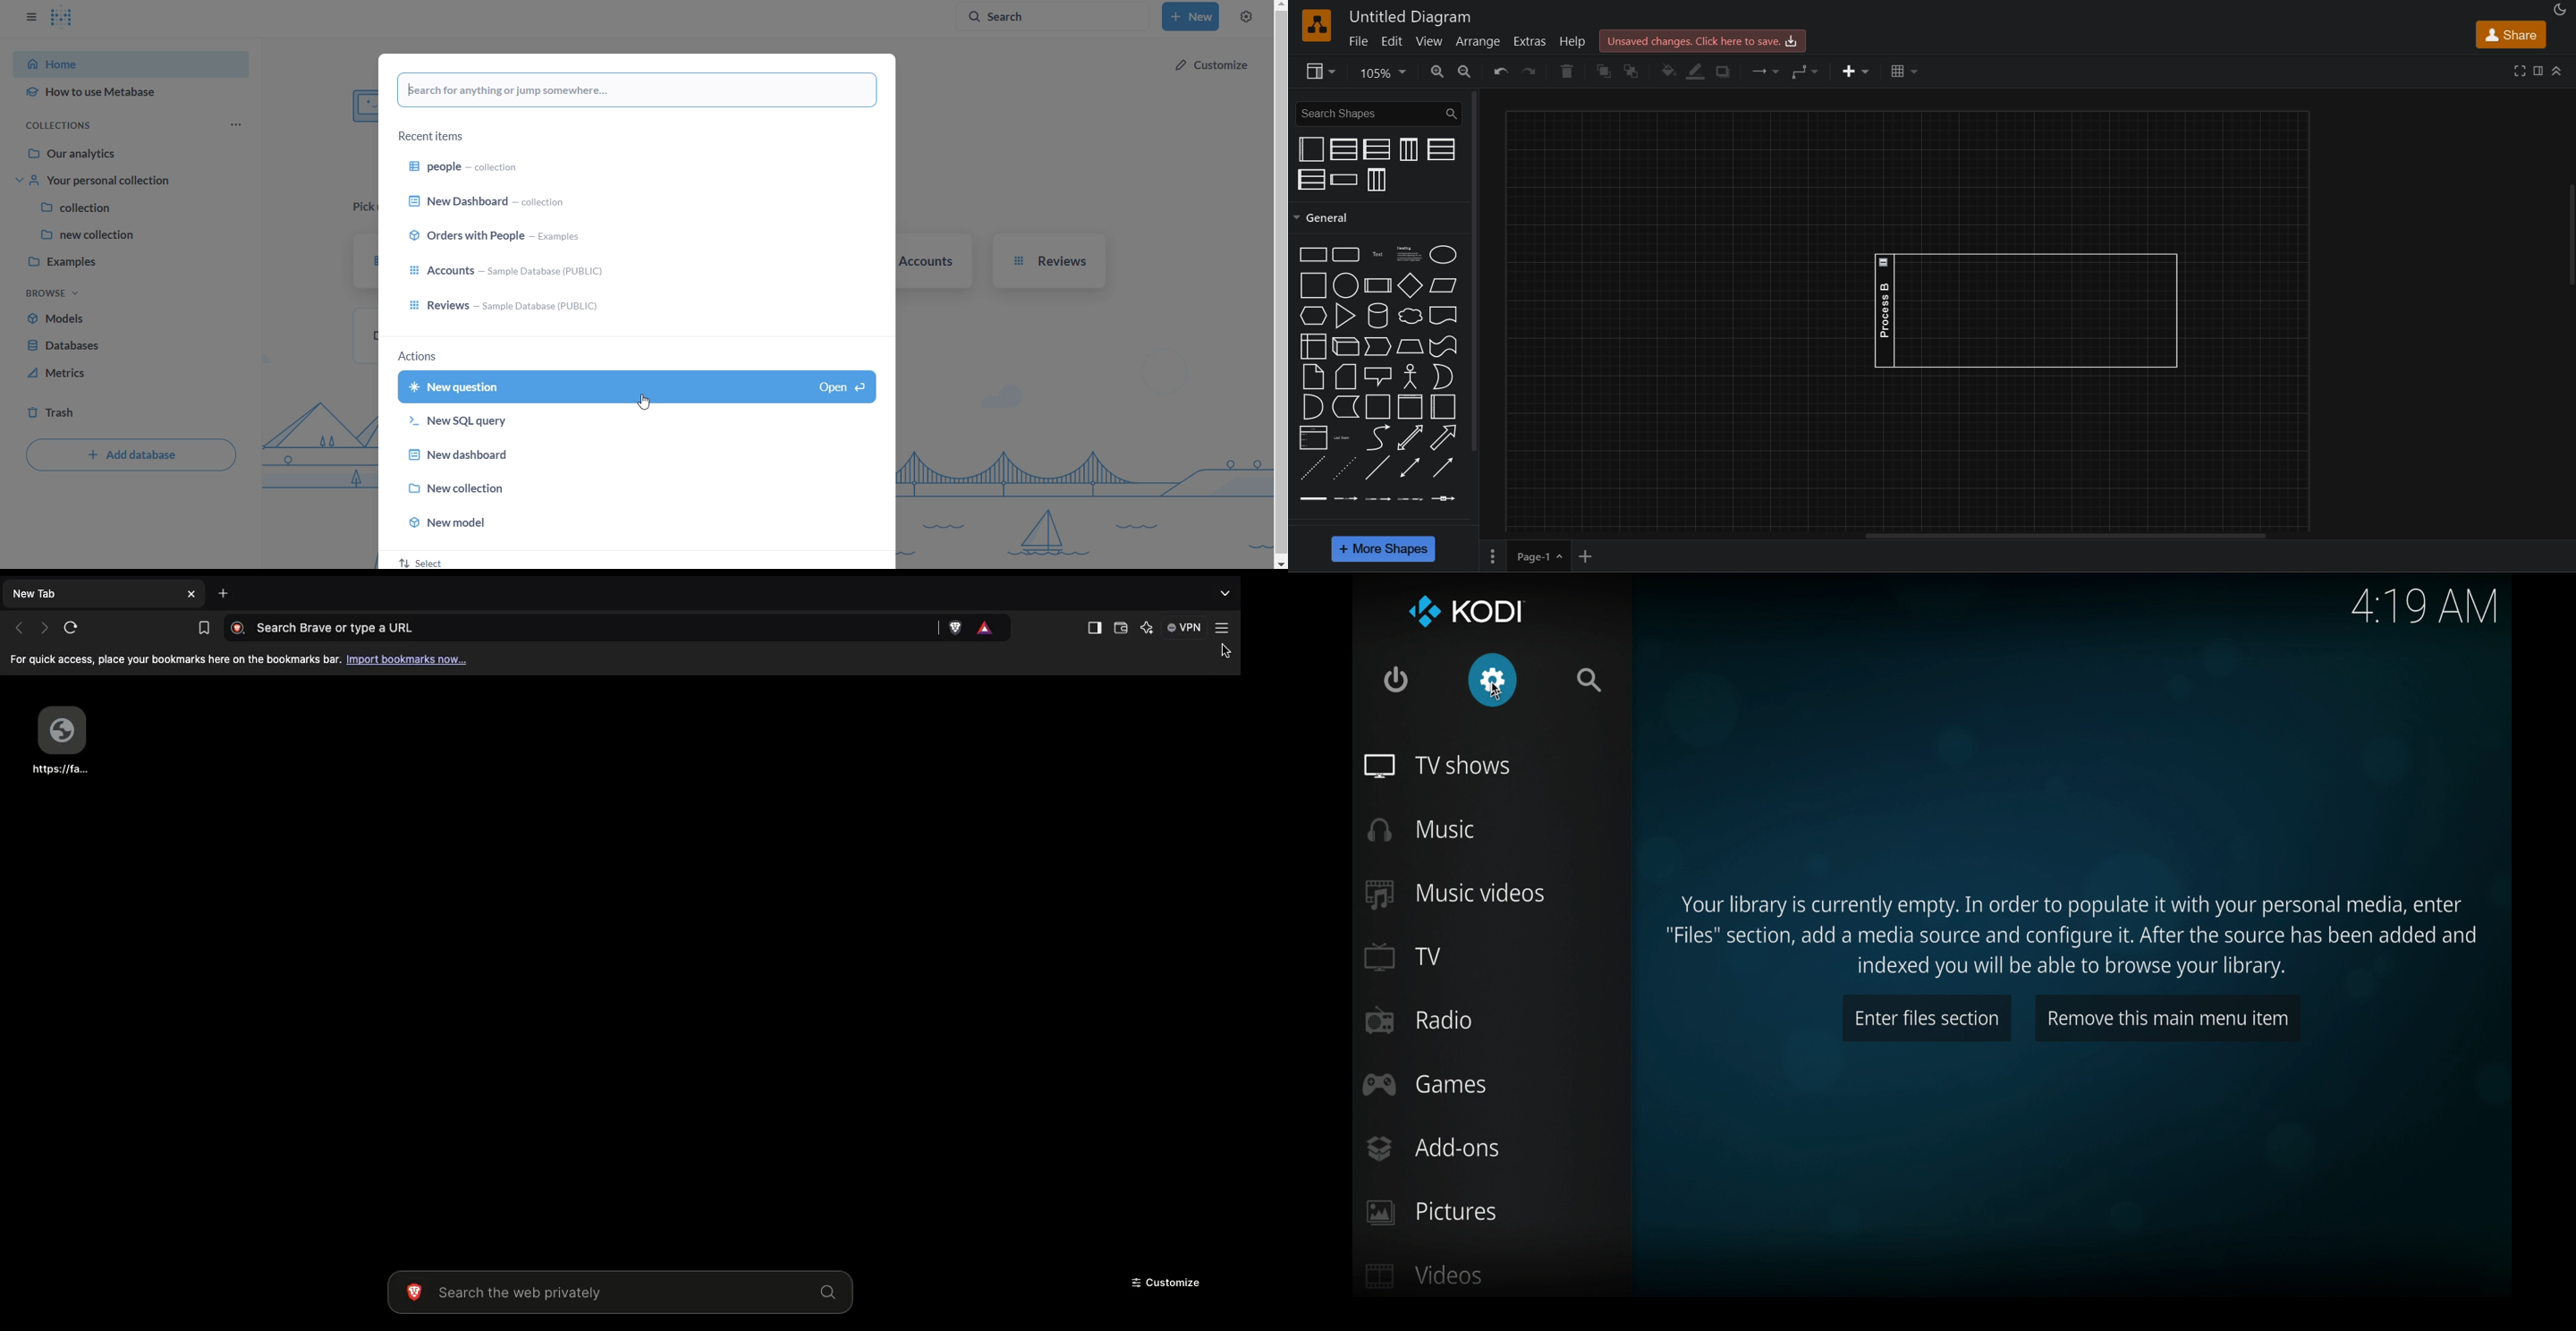 The height and width of the screenshot is (1344, 2576). Describe the element at coordinates (1434, 1149) in the screenshot. I see `add-ons` at that location.